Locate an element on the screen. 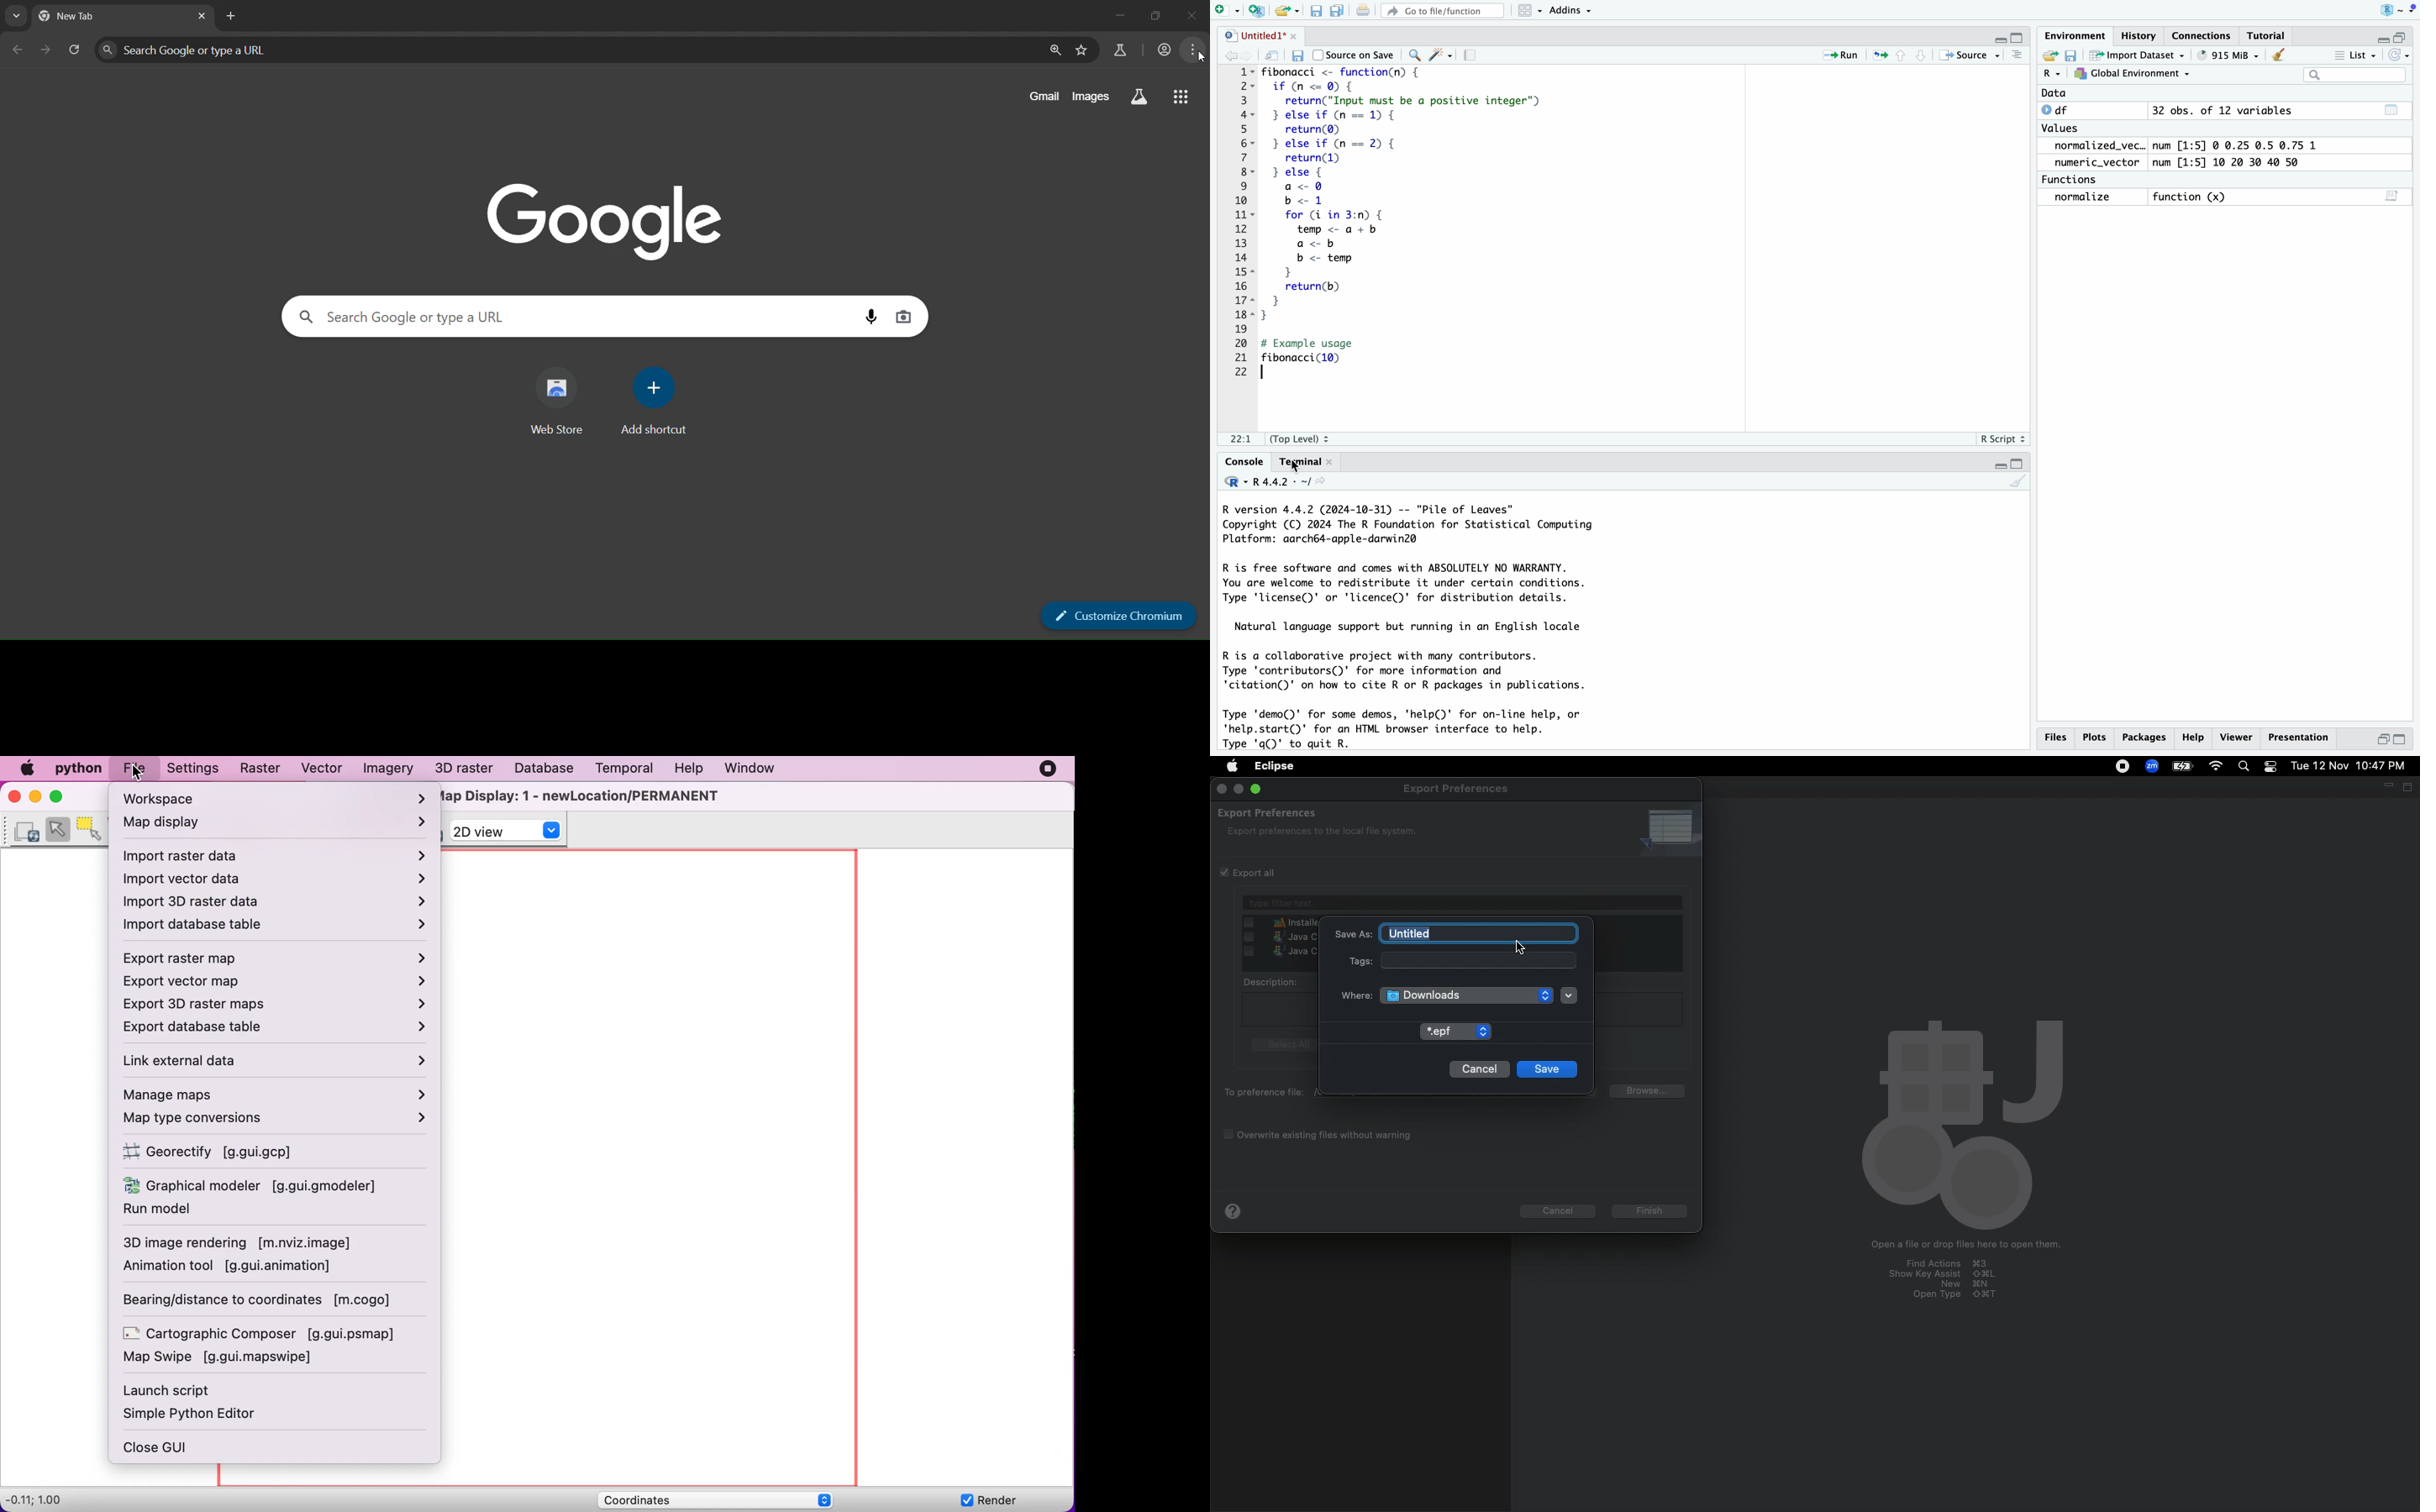 The width and height of the screenshot is (2436, 1512). Save as: untitled  is located at coordinates (1456, 932).